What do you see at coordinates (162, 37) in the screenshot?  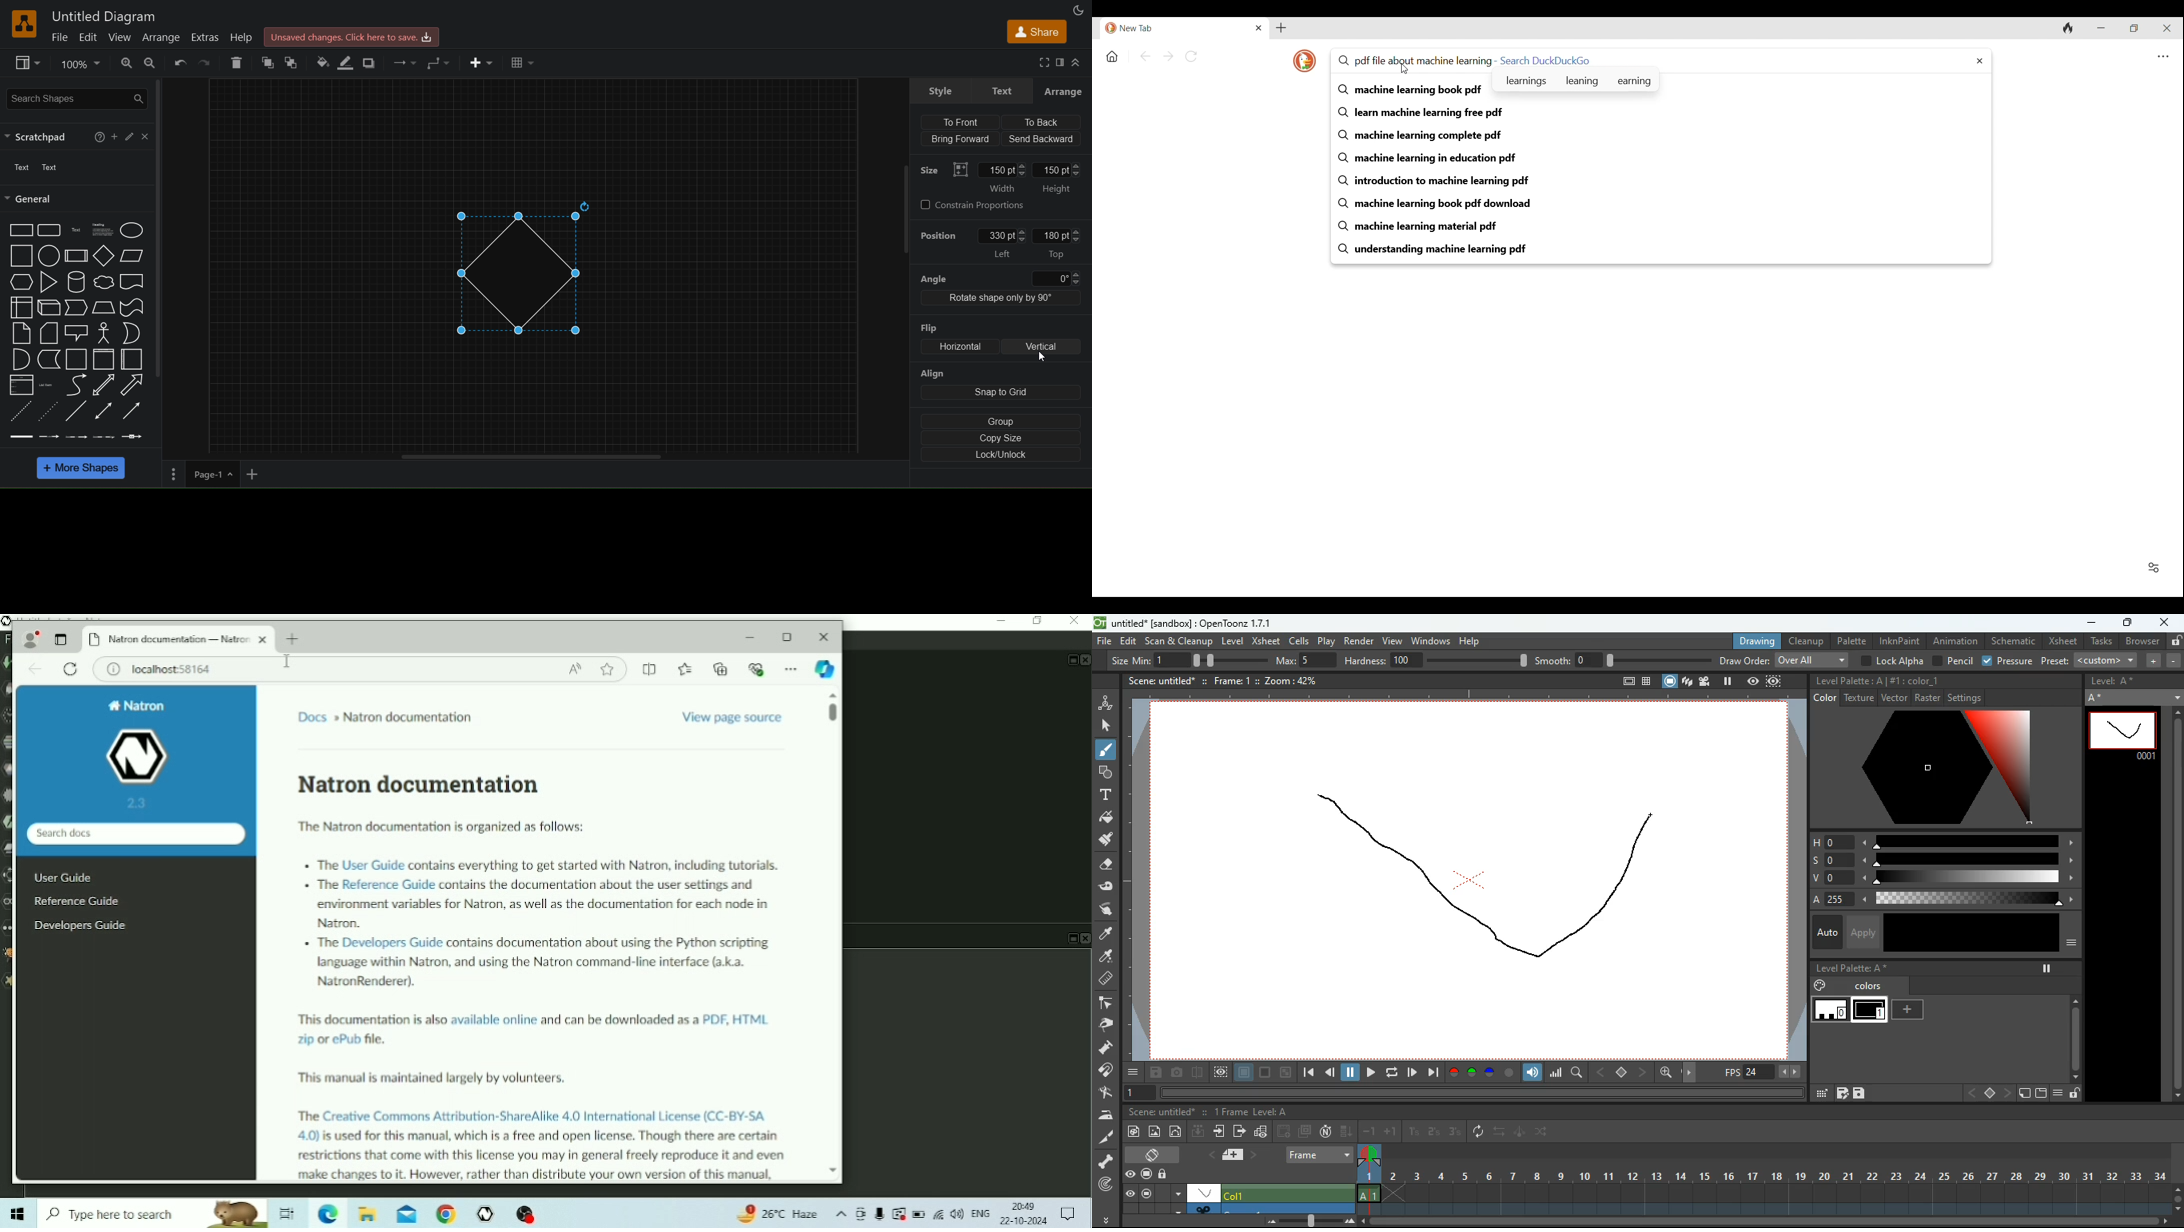 I see `arrange` at bounding box center [162, 37].